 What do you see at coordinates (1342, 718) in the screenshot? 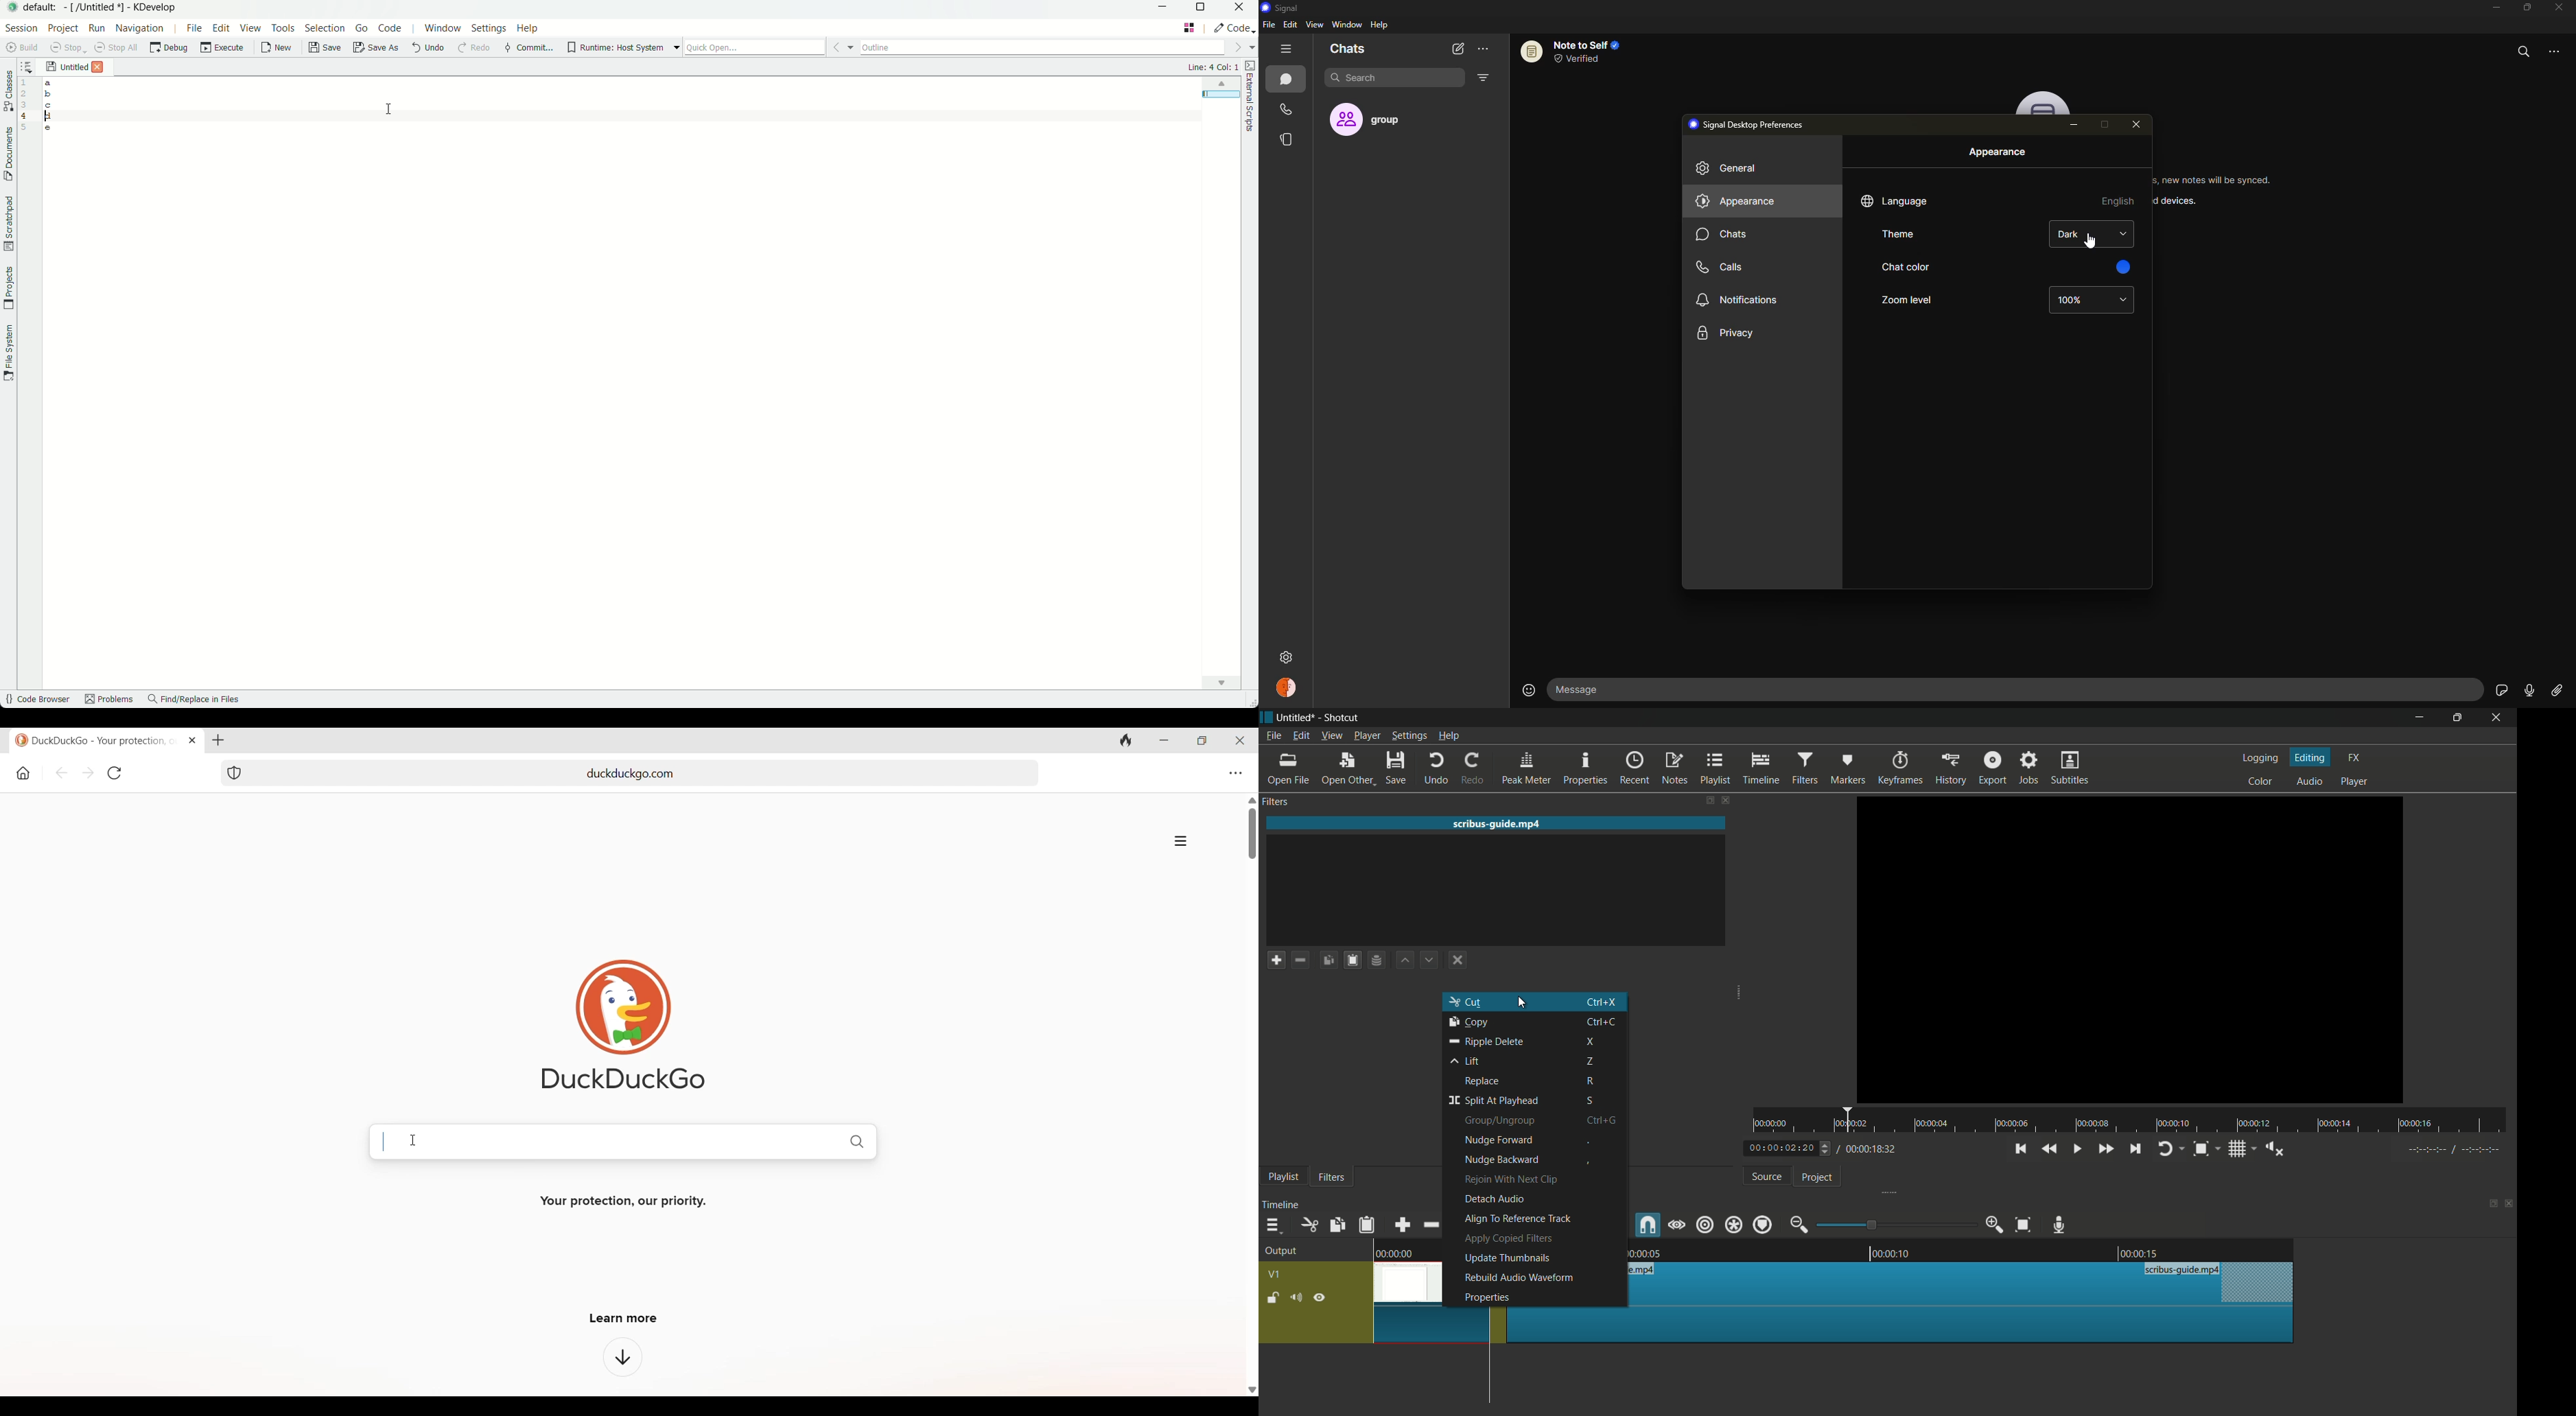
I see `app name` at bounding box center [1342, 718].